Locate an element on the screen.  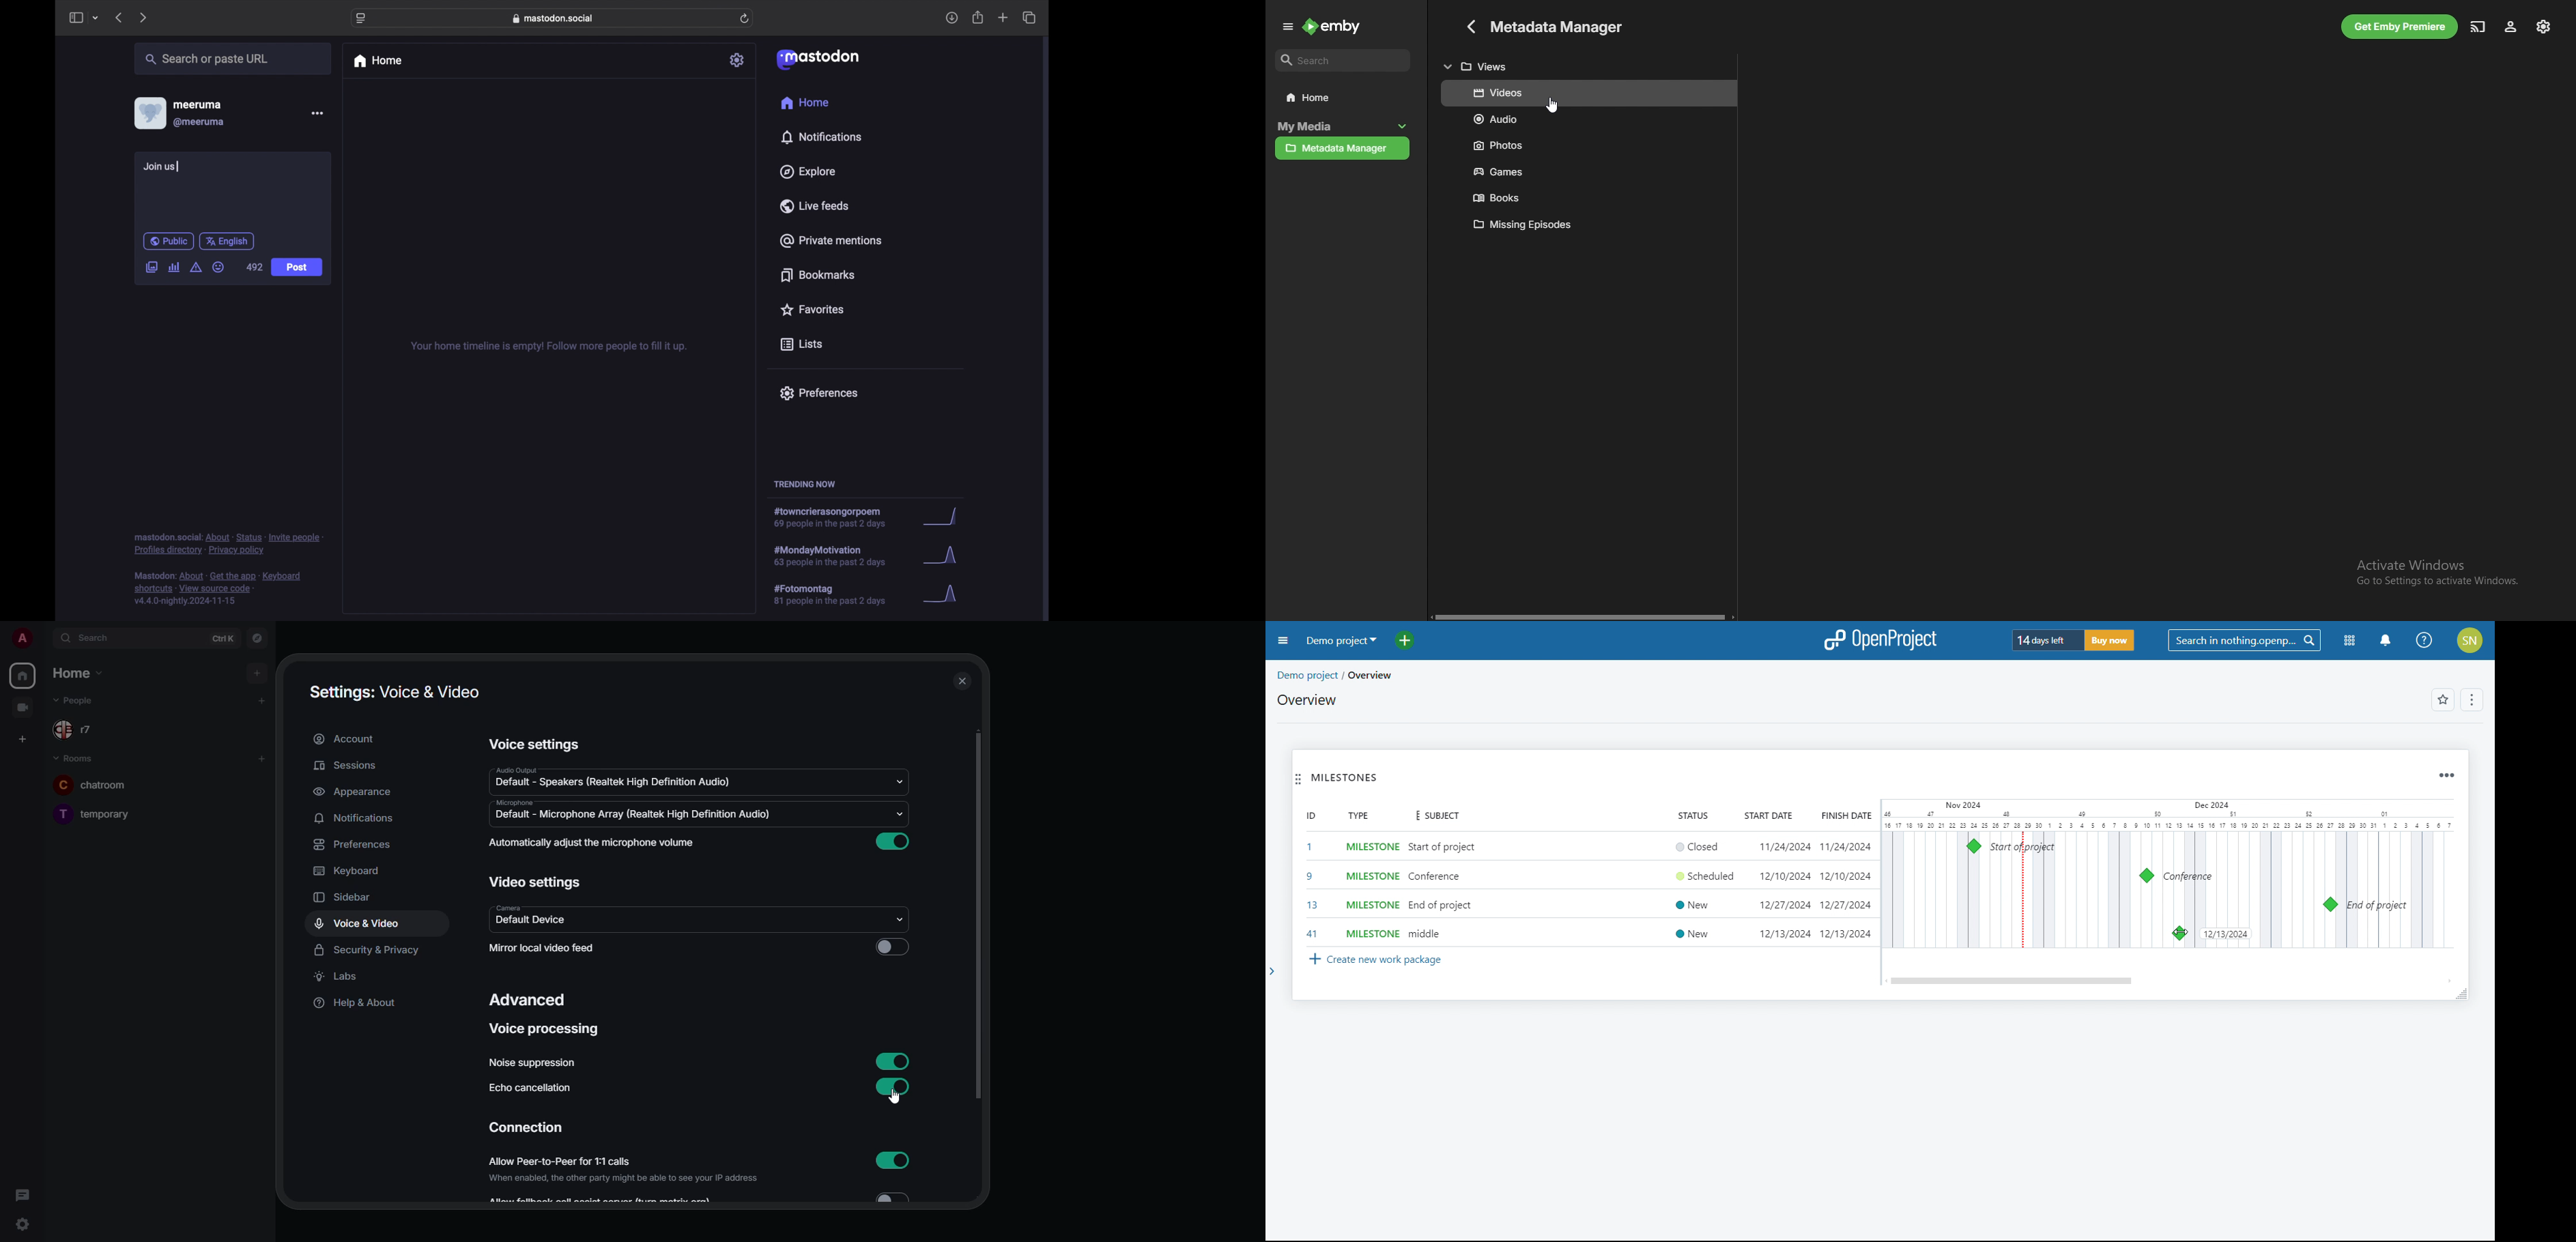
profile is located at coordinates (24, 637).